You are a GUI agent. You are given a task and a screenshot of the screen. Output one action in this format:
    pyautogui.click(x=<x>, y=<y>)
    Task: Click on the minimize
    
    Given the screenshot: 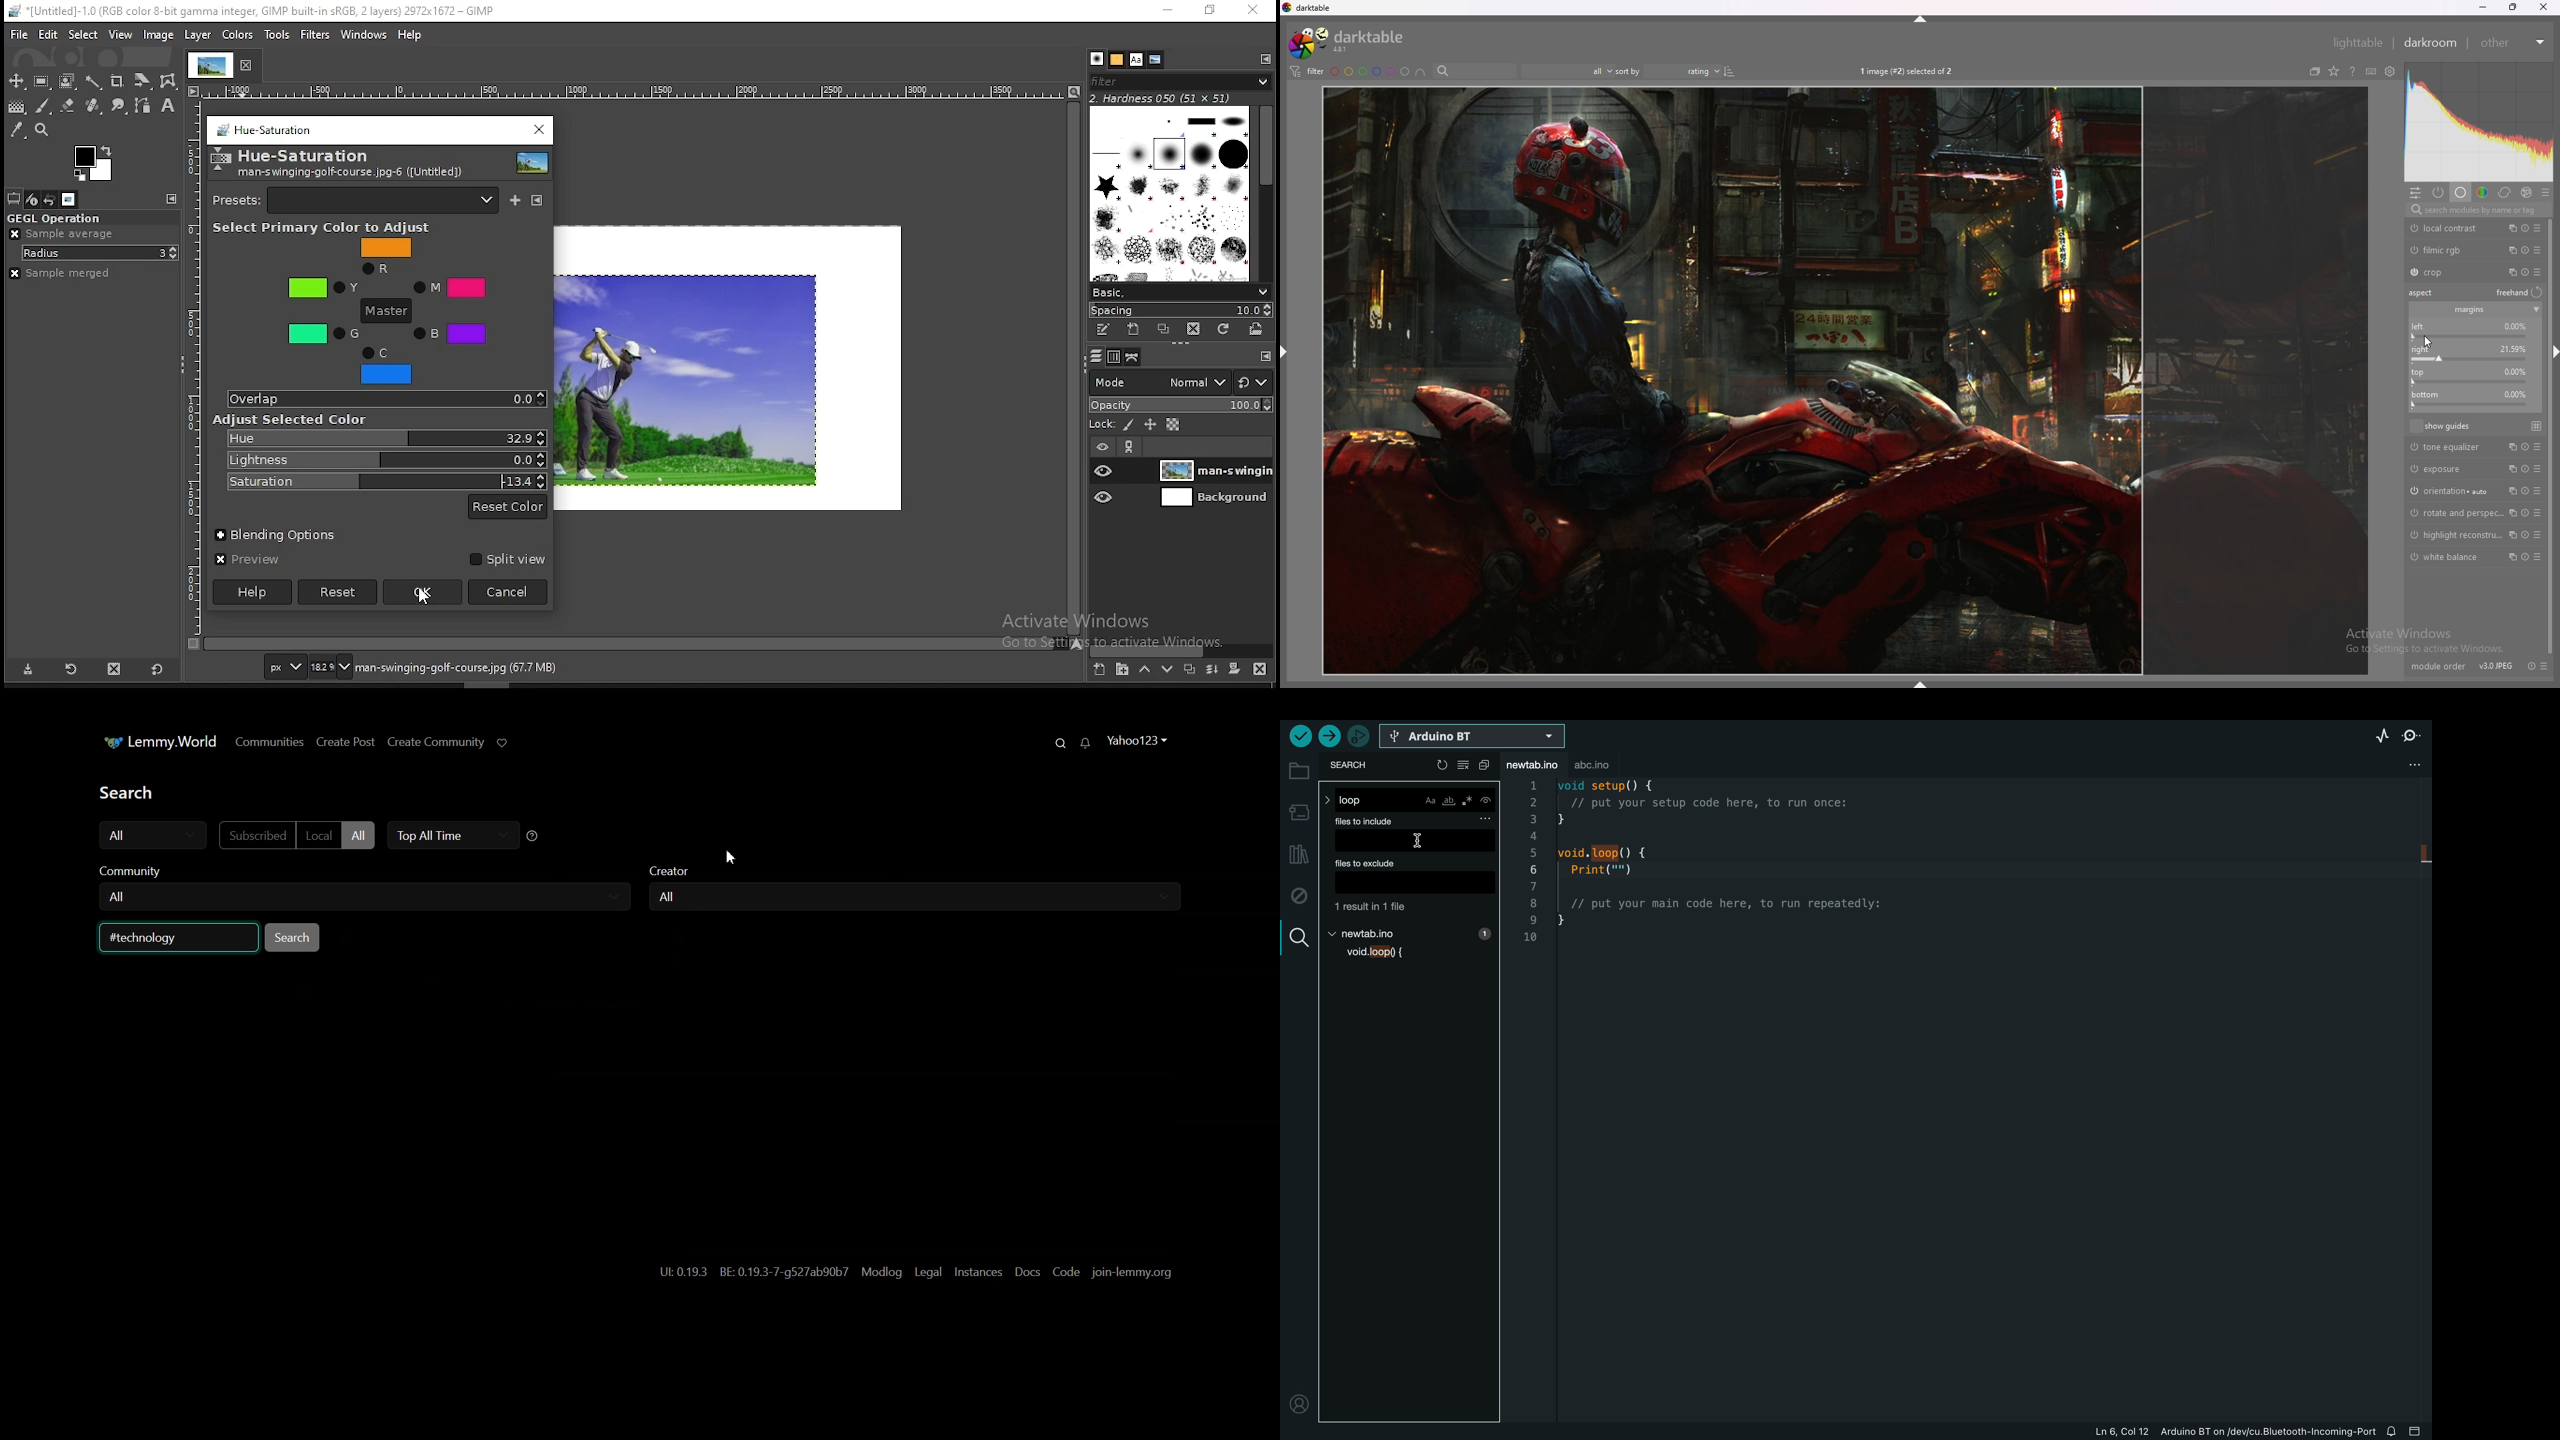 What is the action you would take?
    pyautogui.click(x=1171, y=10)
    